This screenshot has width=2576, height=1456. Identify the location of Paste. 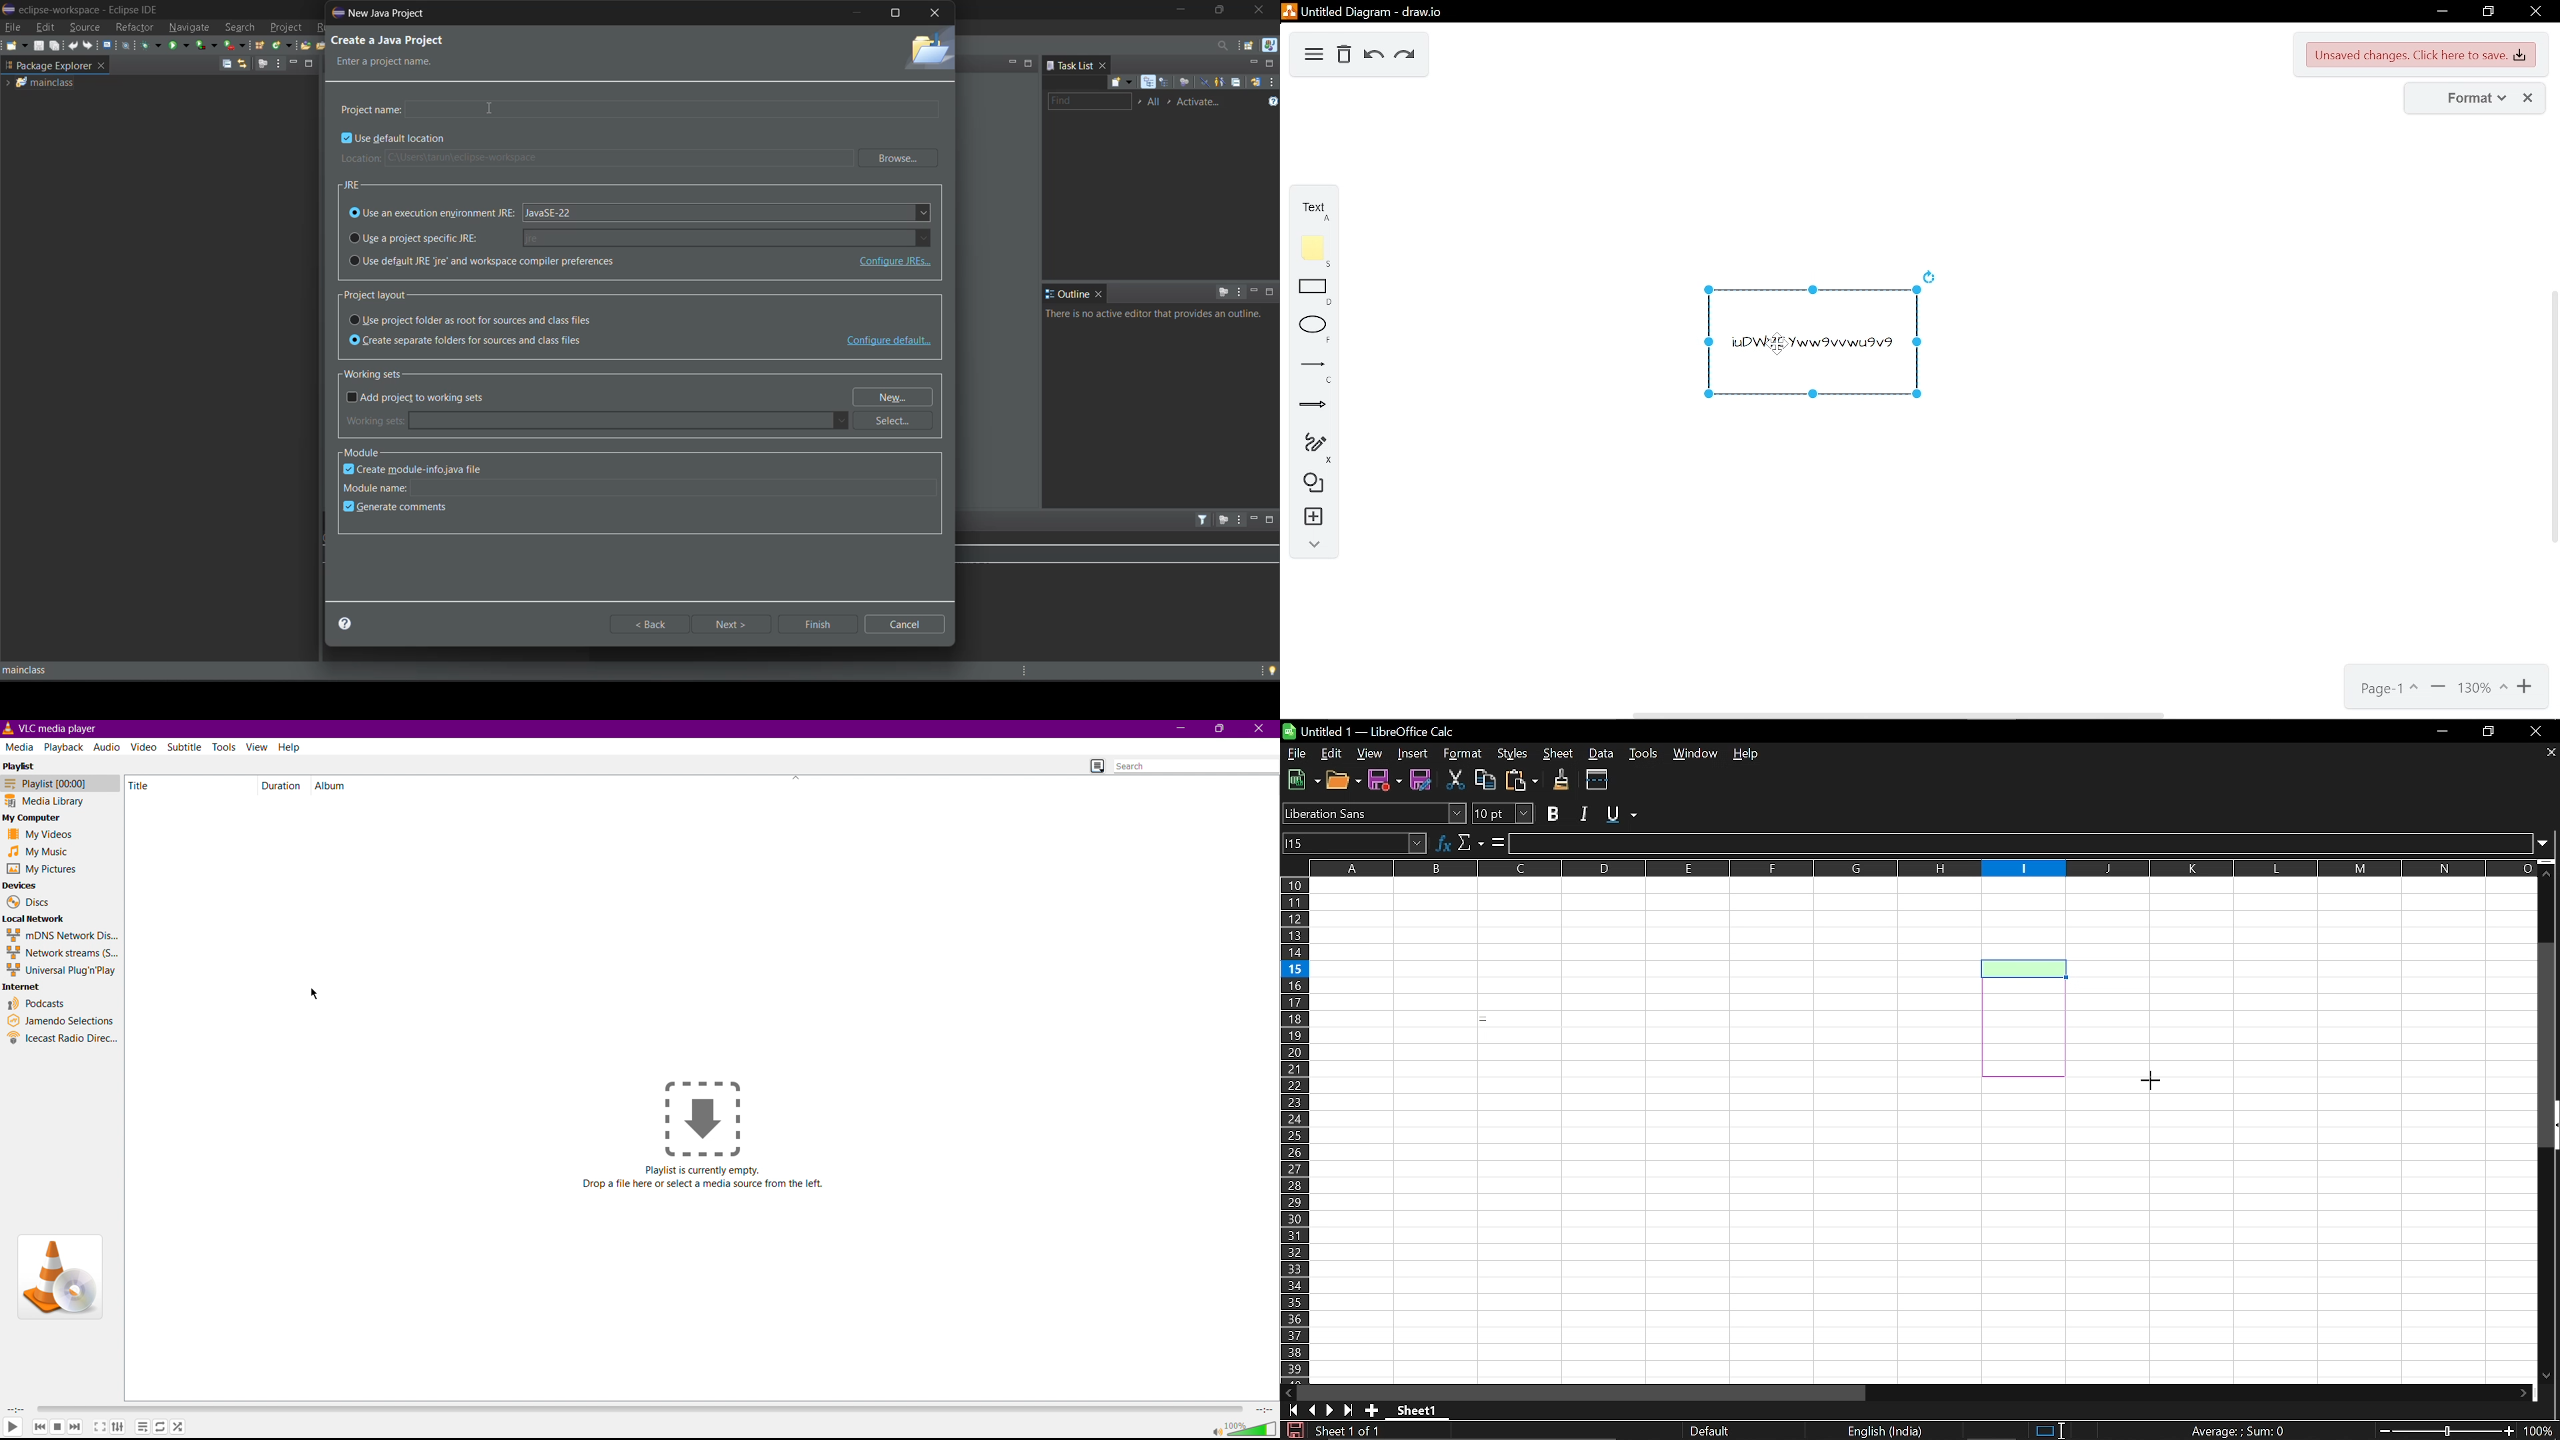
(1523, 780).